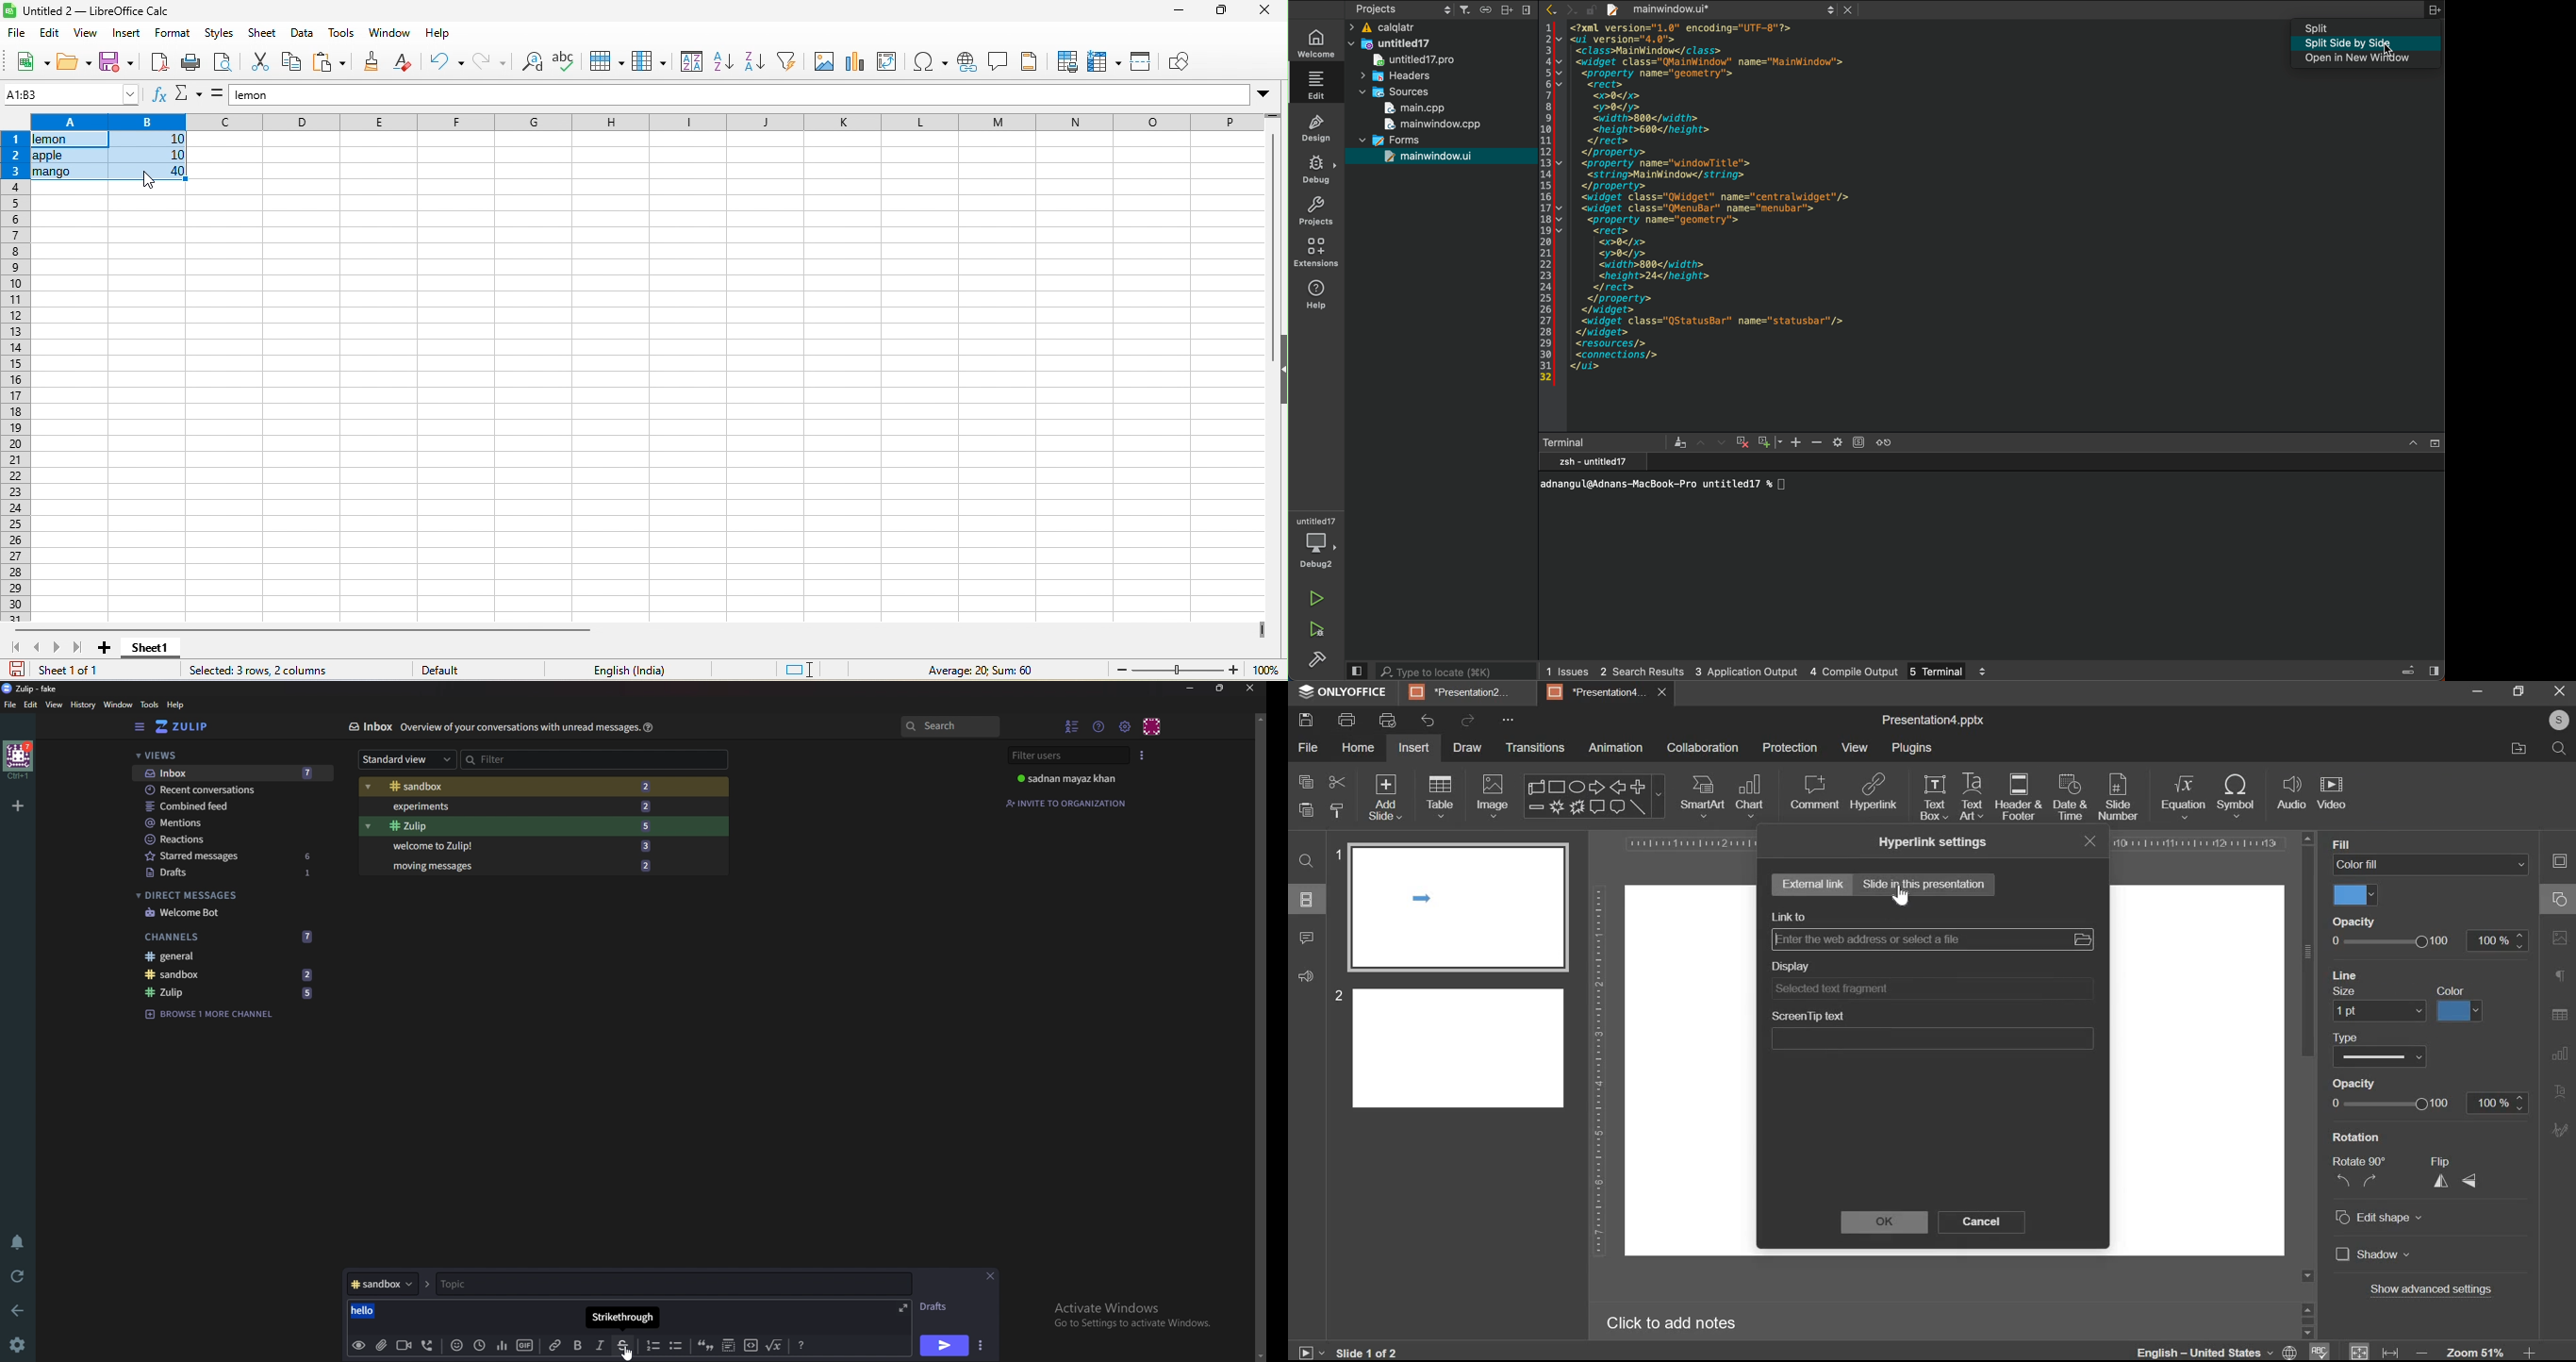 This screenshot has height=1372, width=2576. What do you see at coordinates (2370, 28) in the screenshot?
I see `split` at bounding box center [2370, 28].